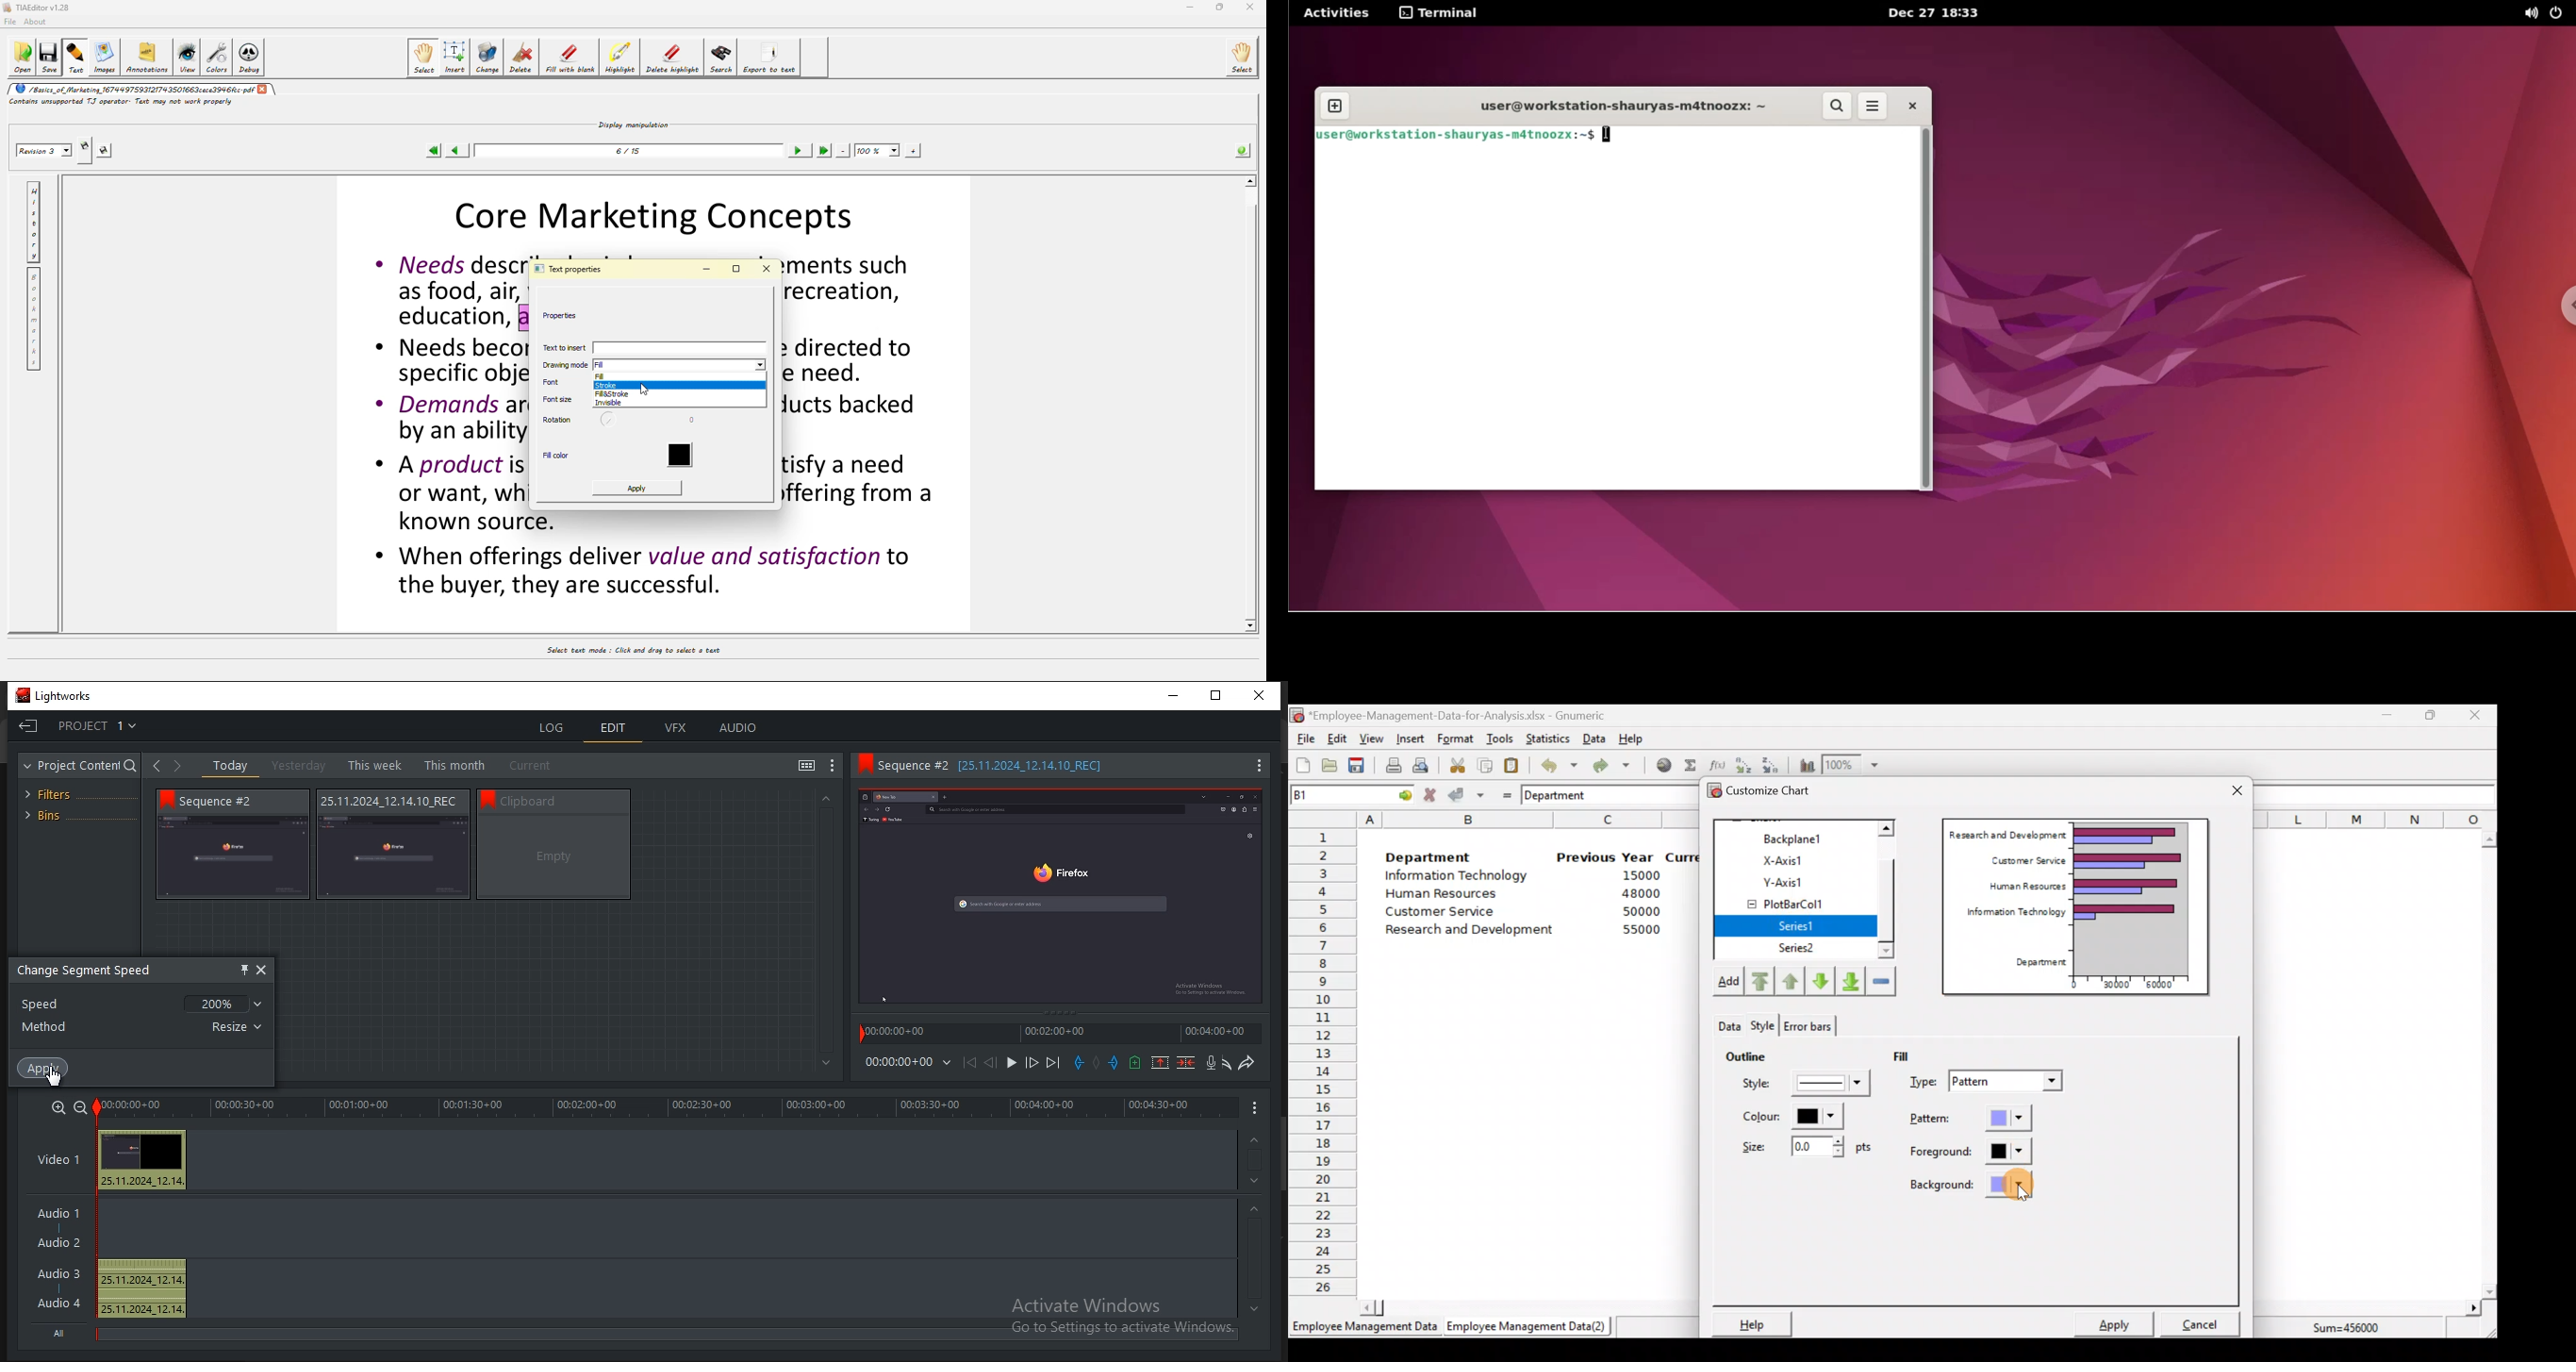  What do you see at coordinates (1360, 767) in the screenshot?
I see `Save the current workbook` at bounding box center [1360, 767].